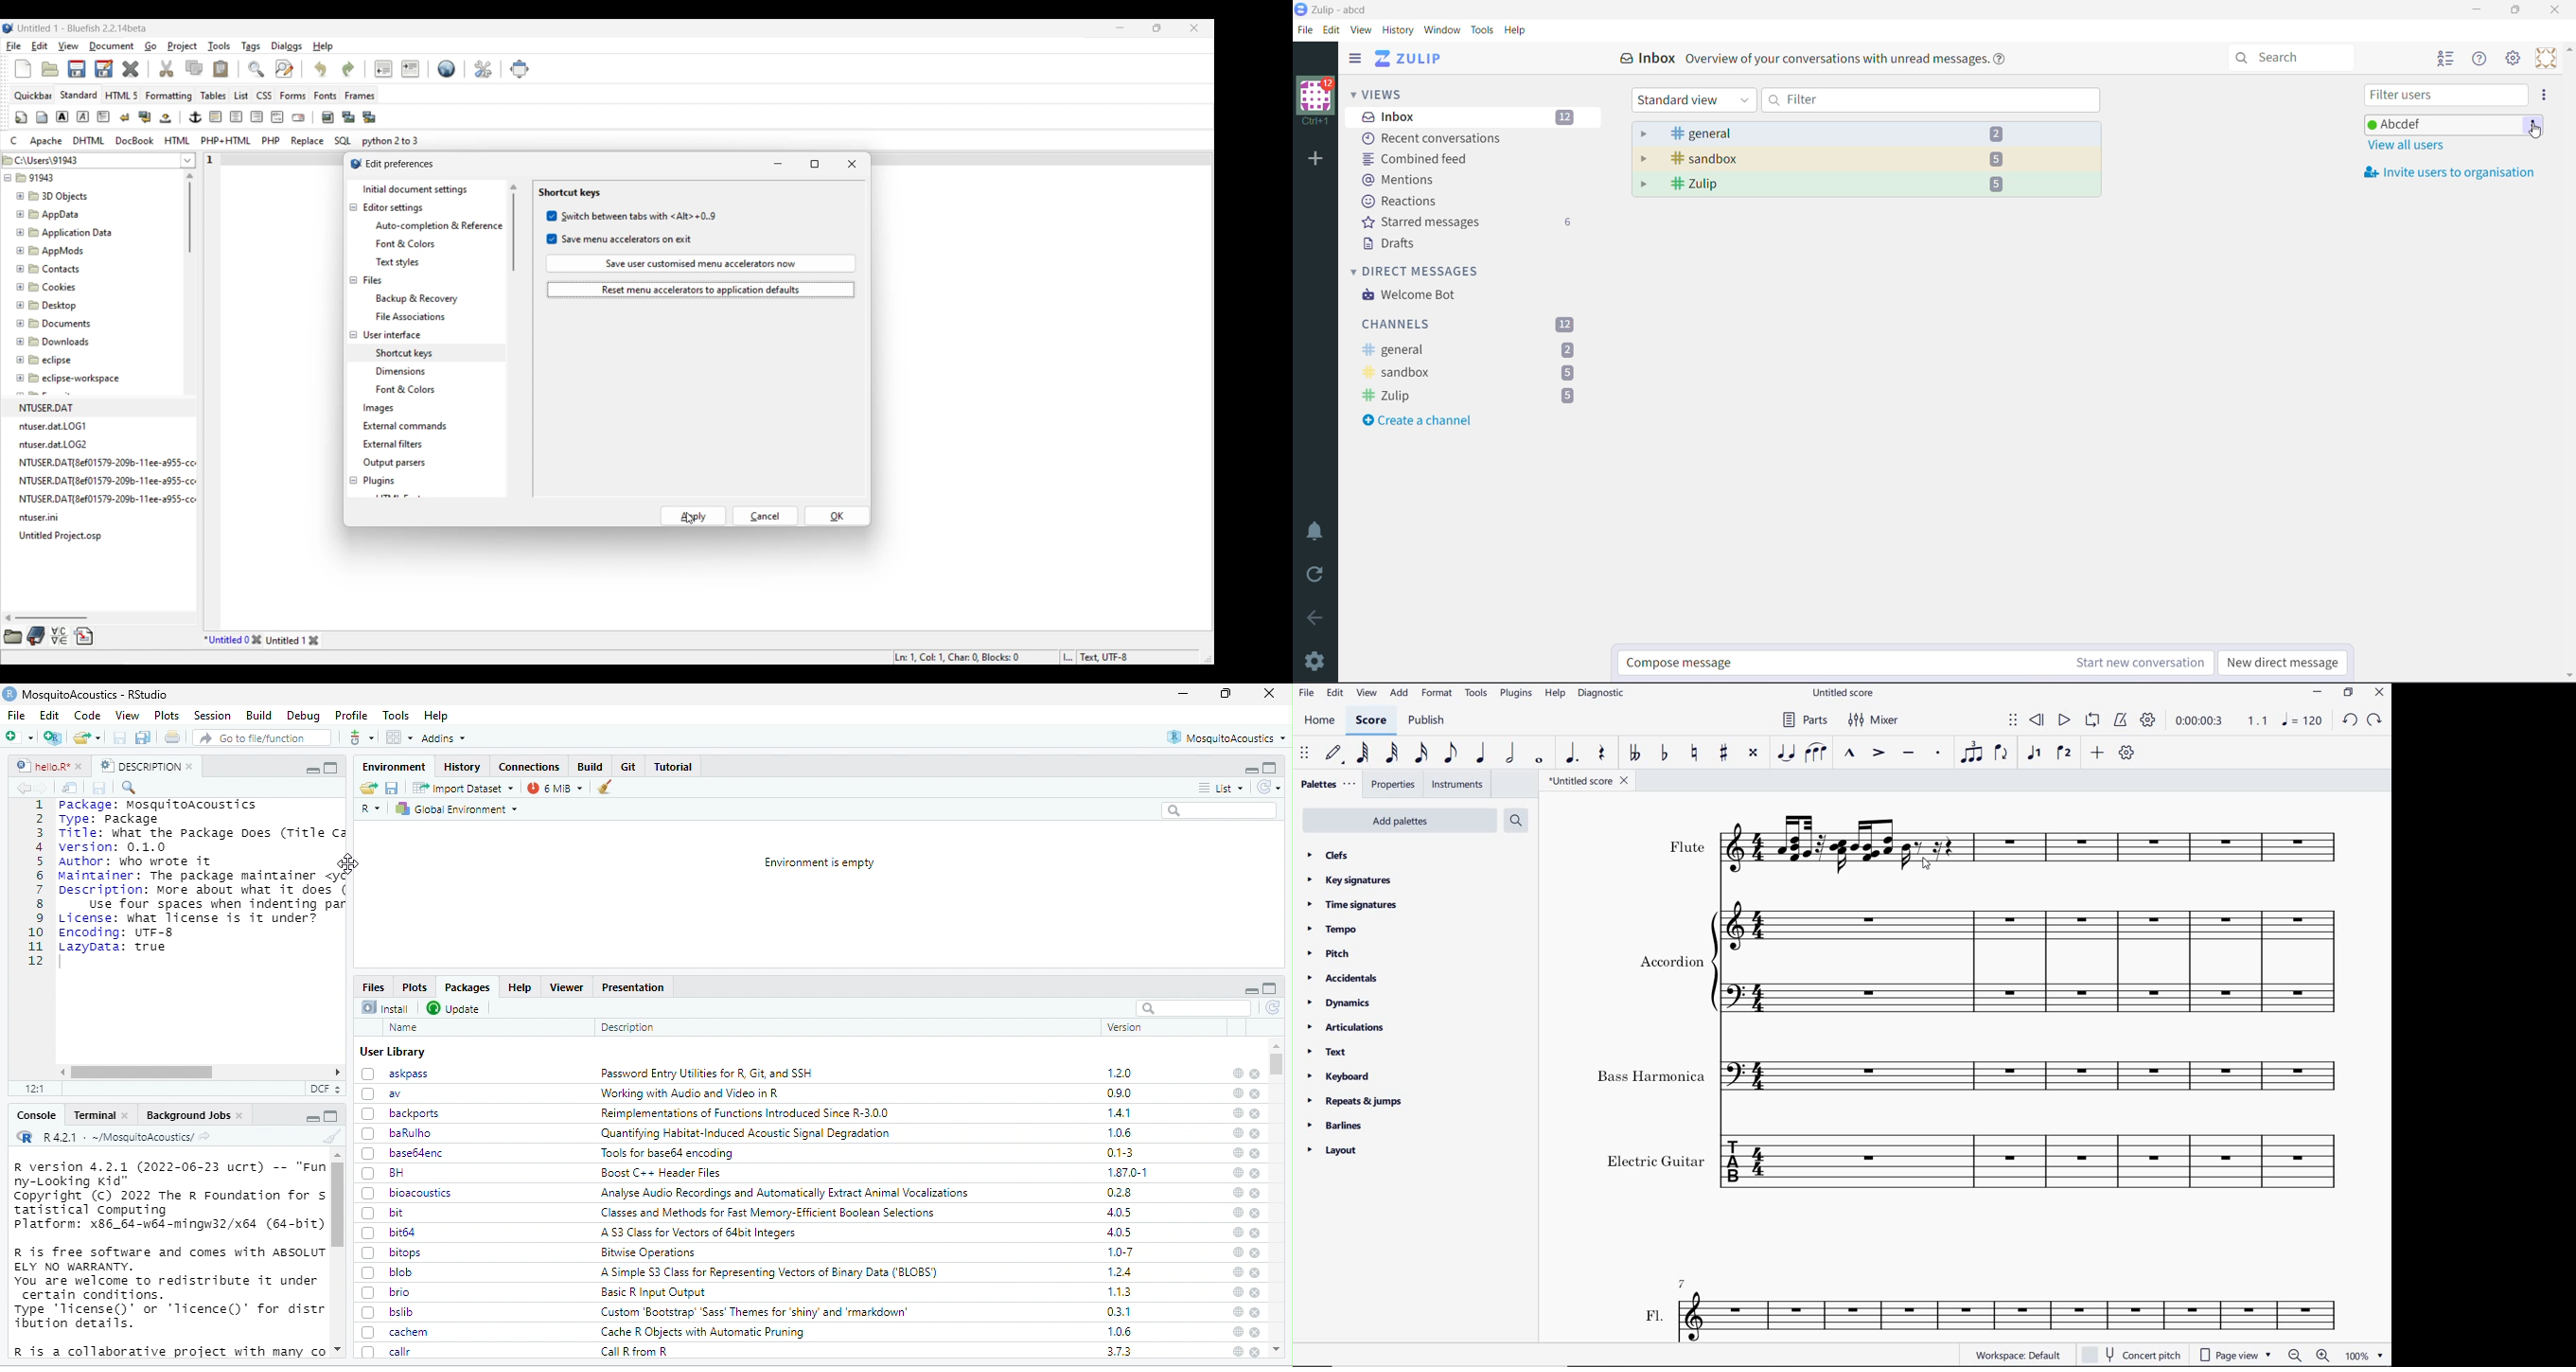 This screenshot has width=2576, height=1372. I want to click on 12:1, so click(38, 1088).